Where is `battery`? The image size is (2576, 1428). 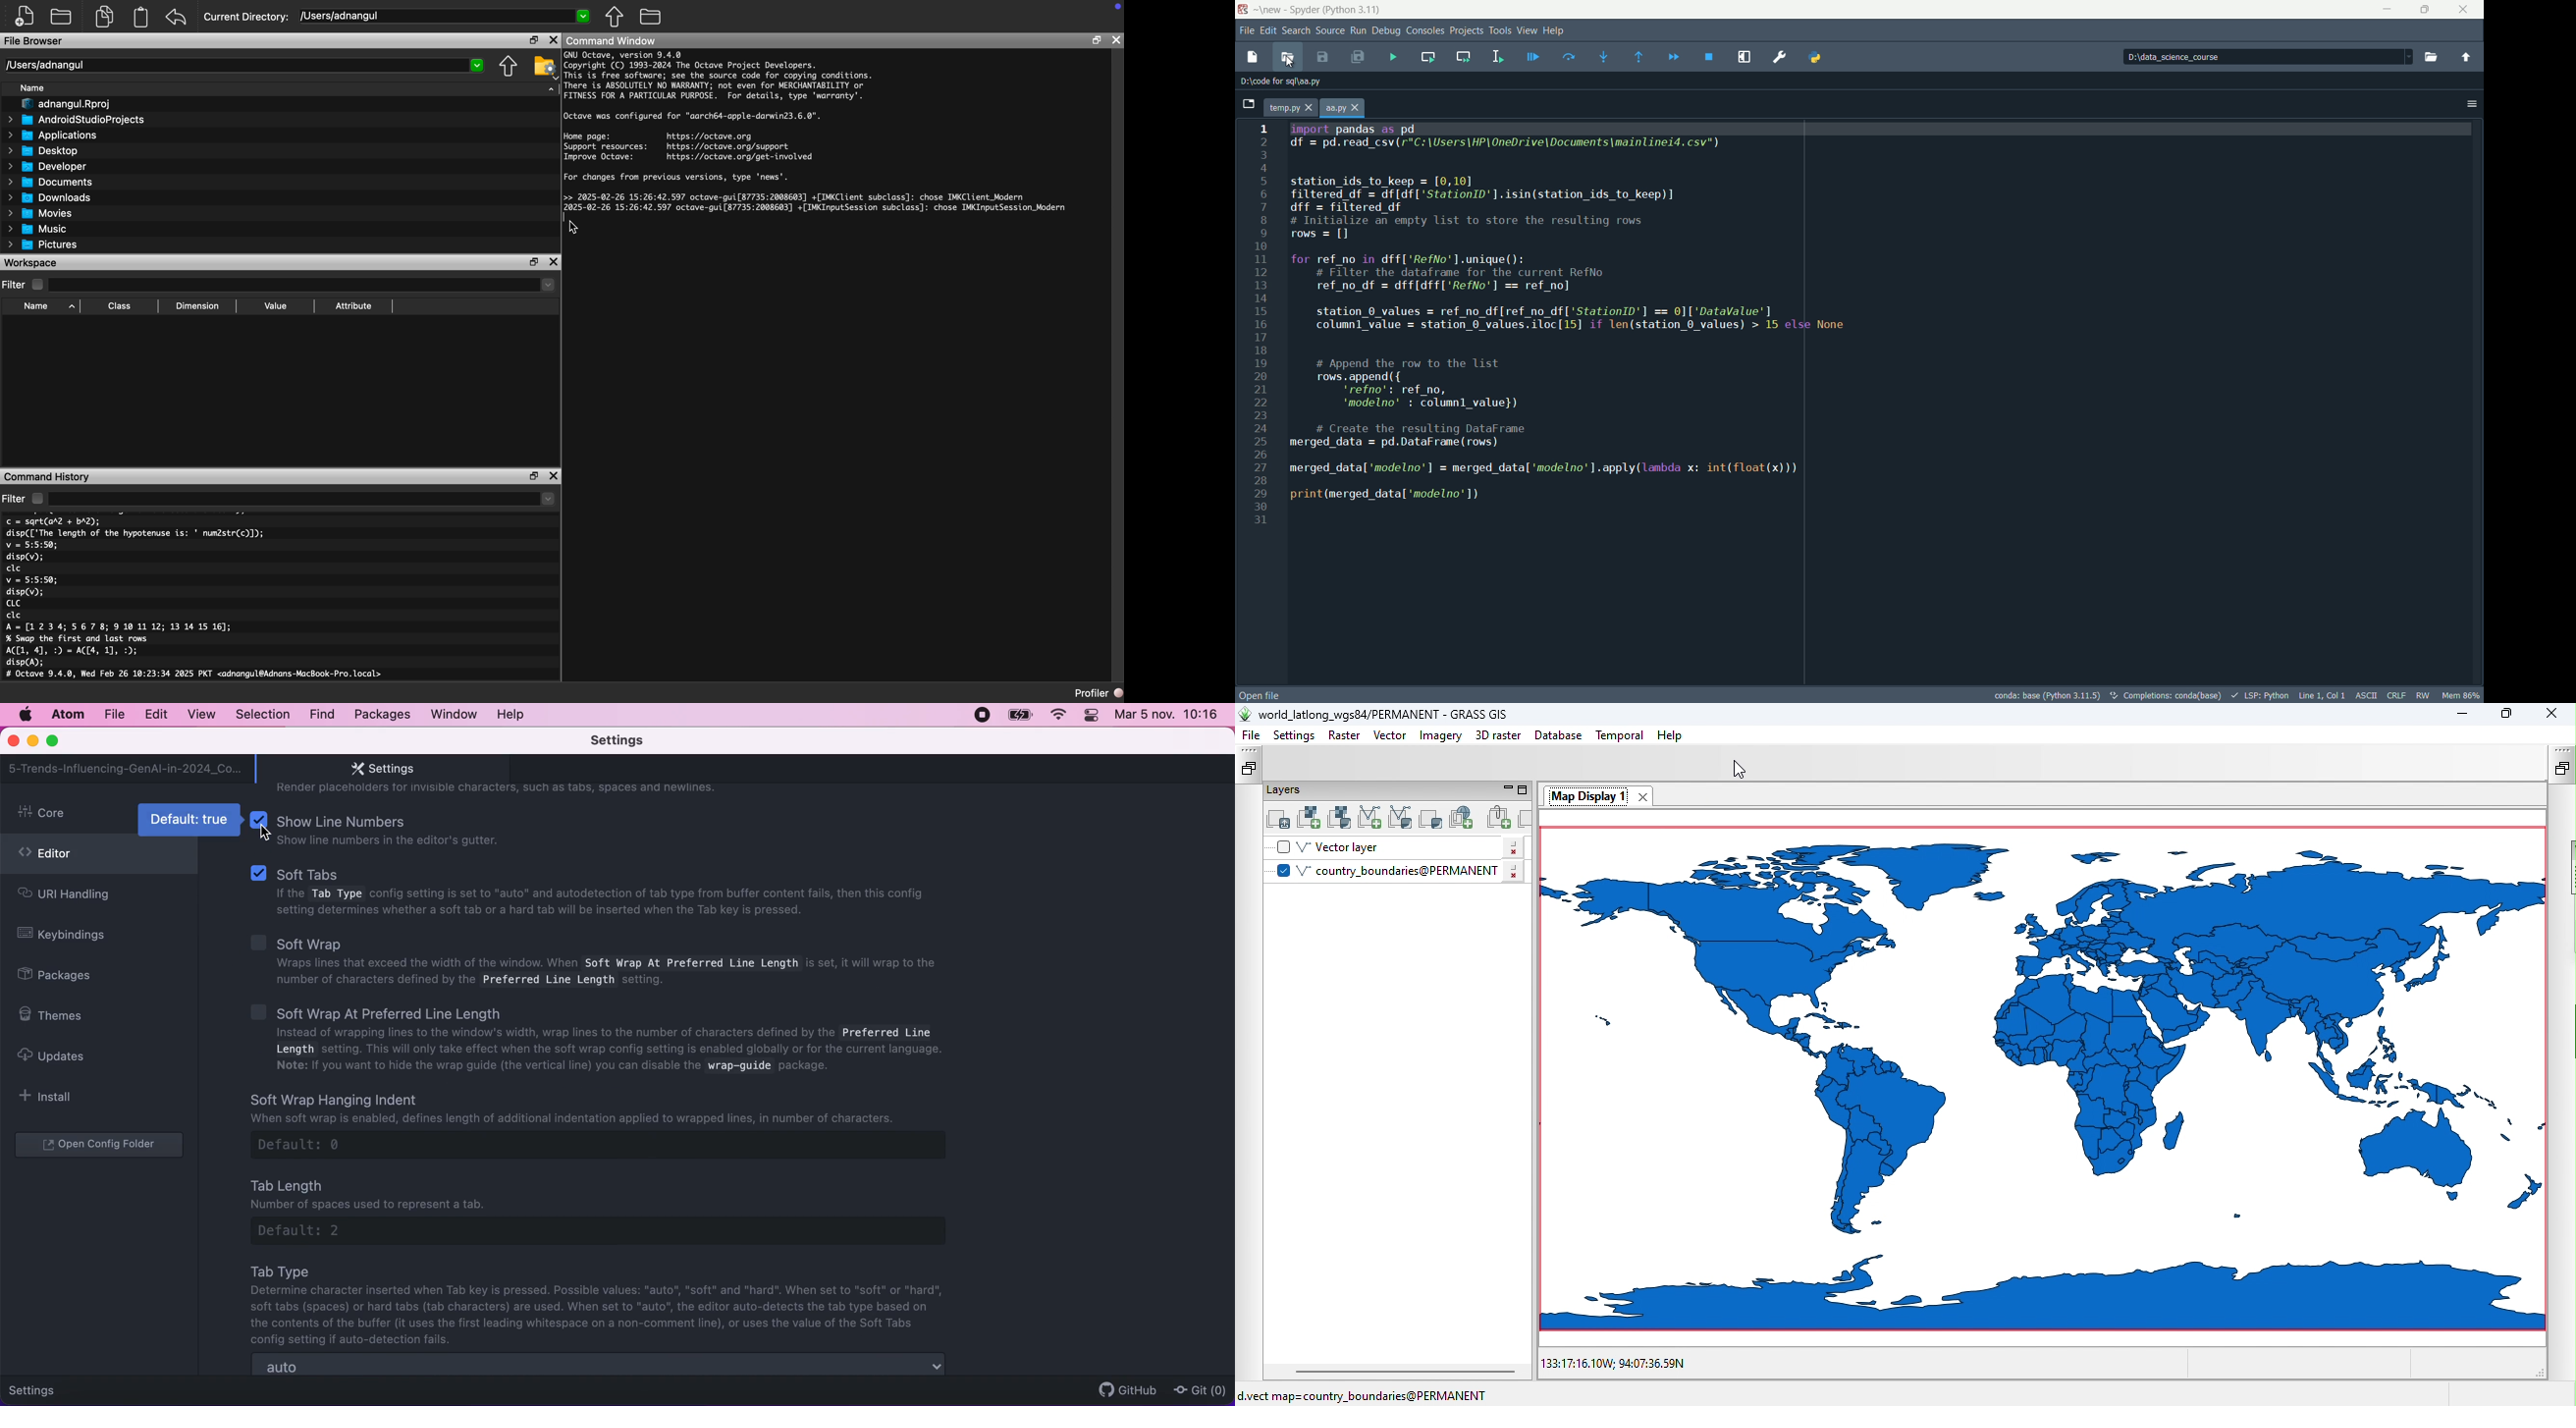 battery is located at coordinates (1021, 715).